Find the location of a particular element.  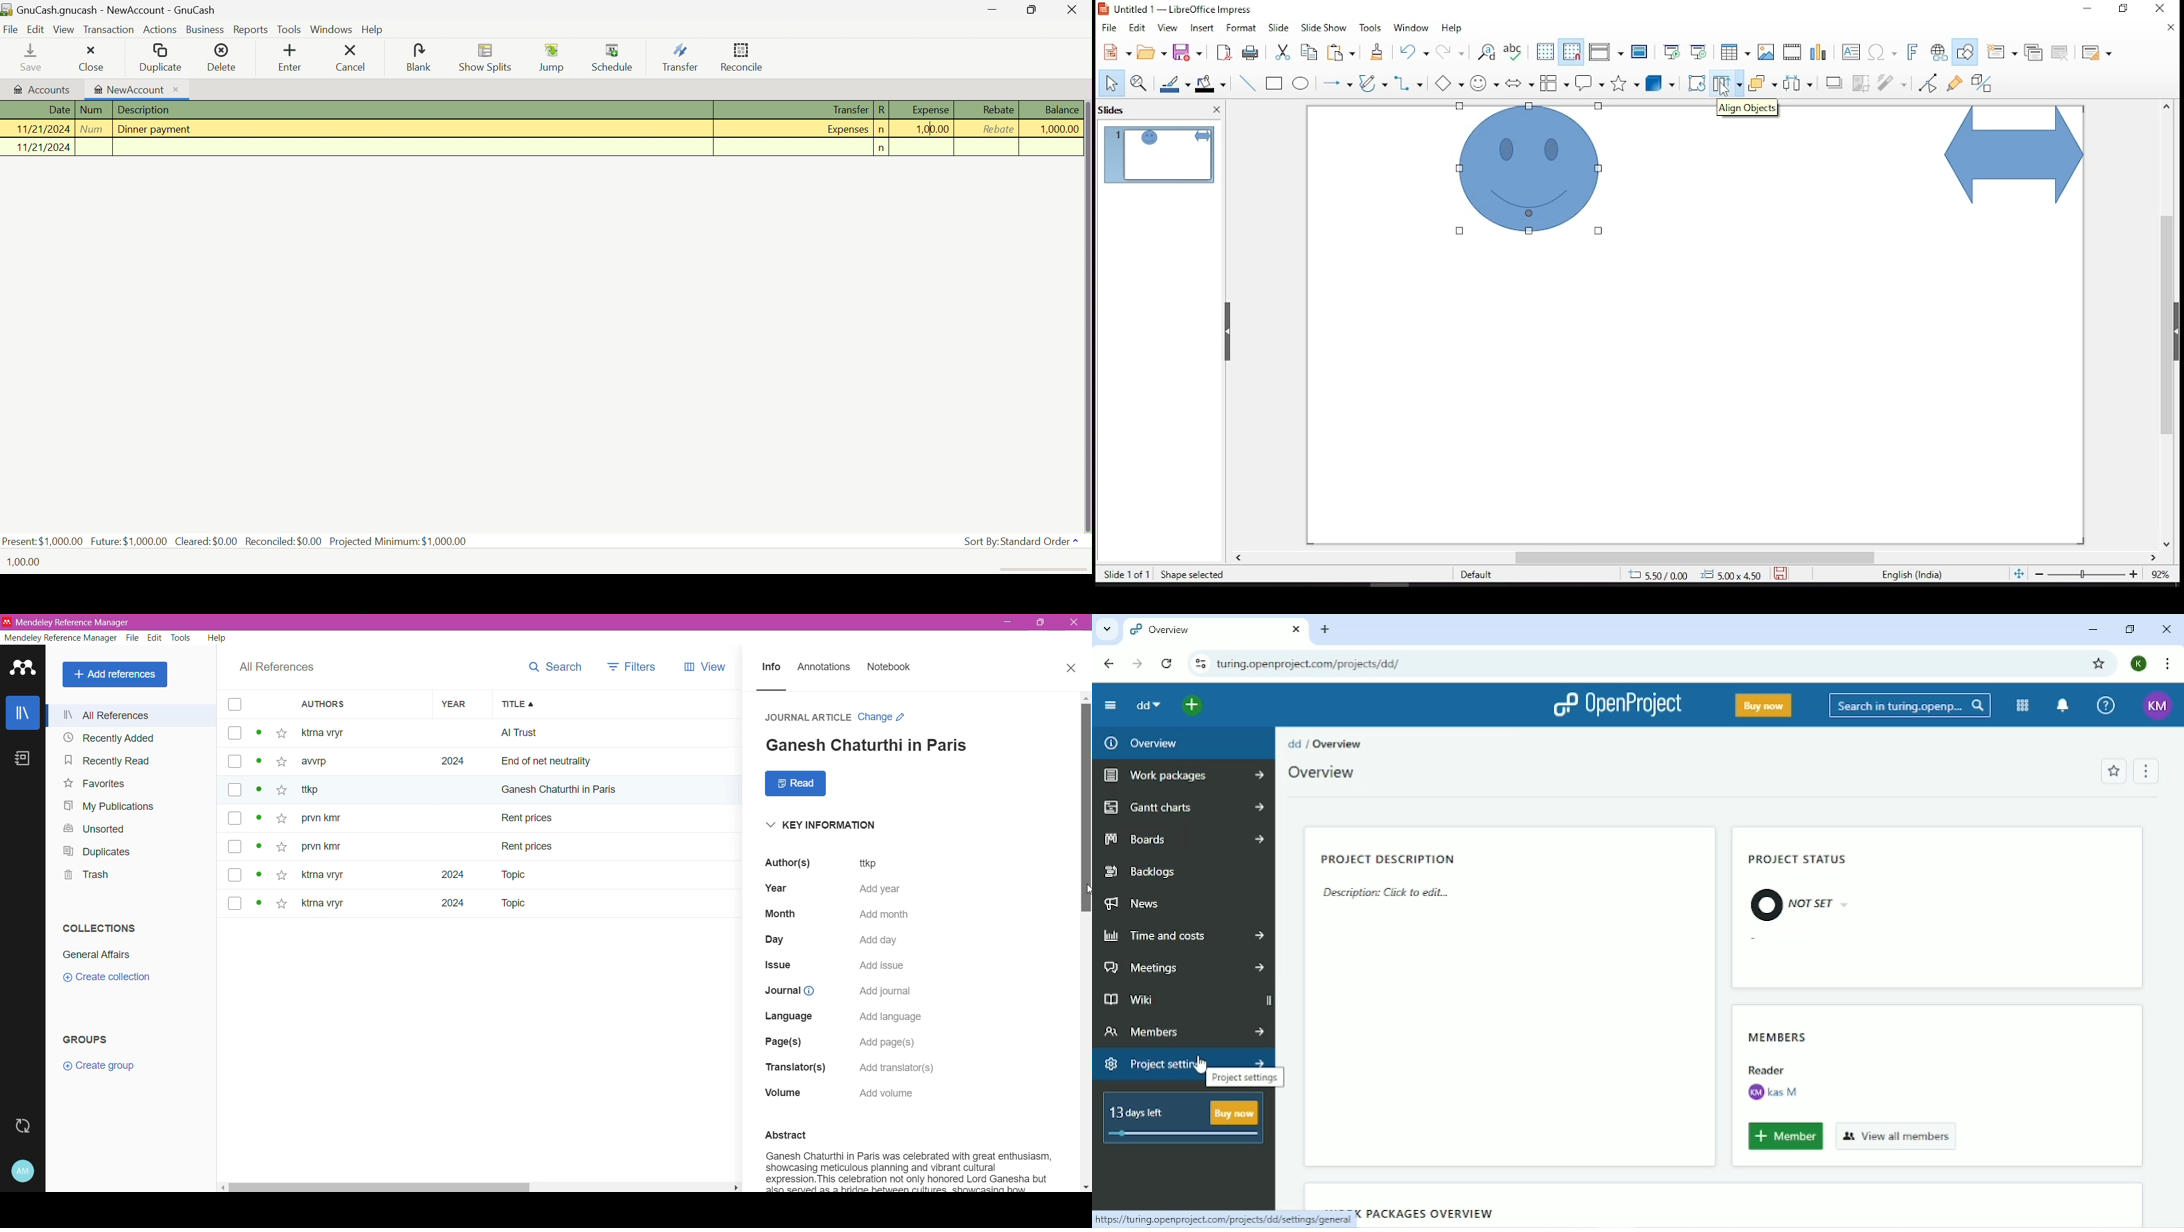

11/21/2024 is located at coordinates (42, 129).